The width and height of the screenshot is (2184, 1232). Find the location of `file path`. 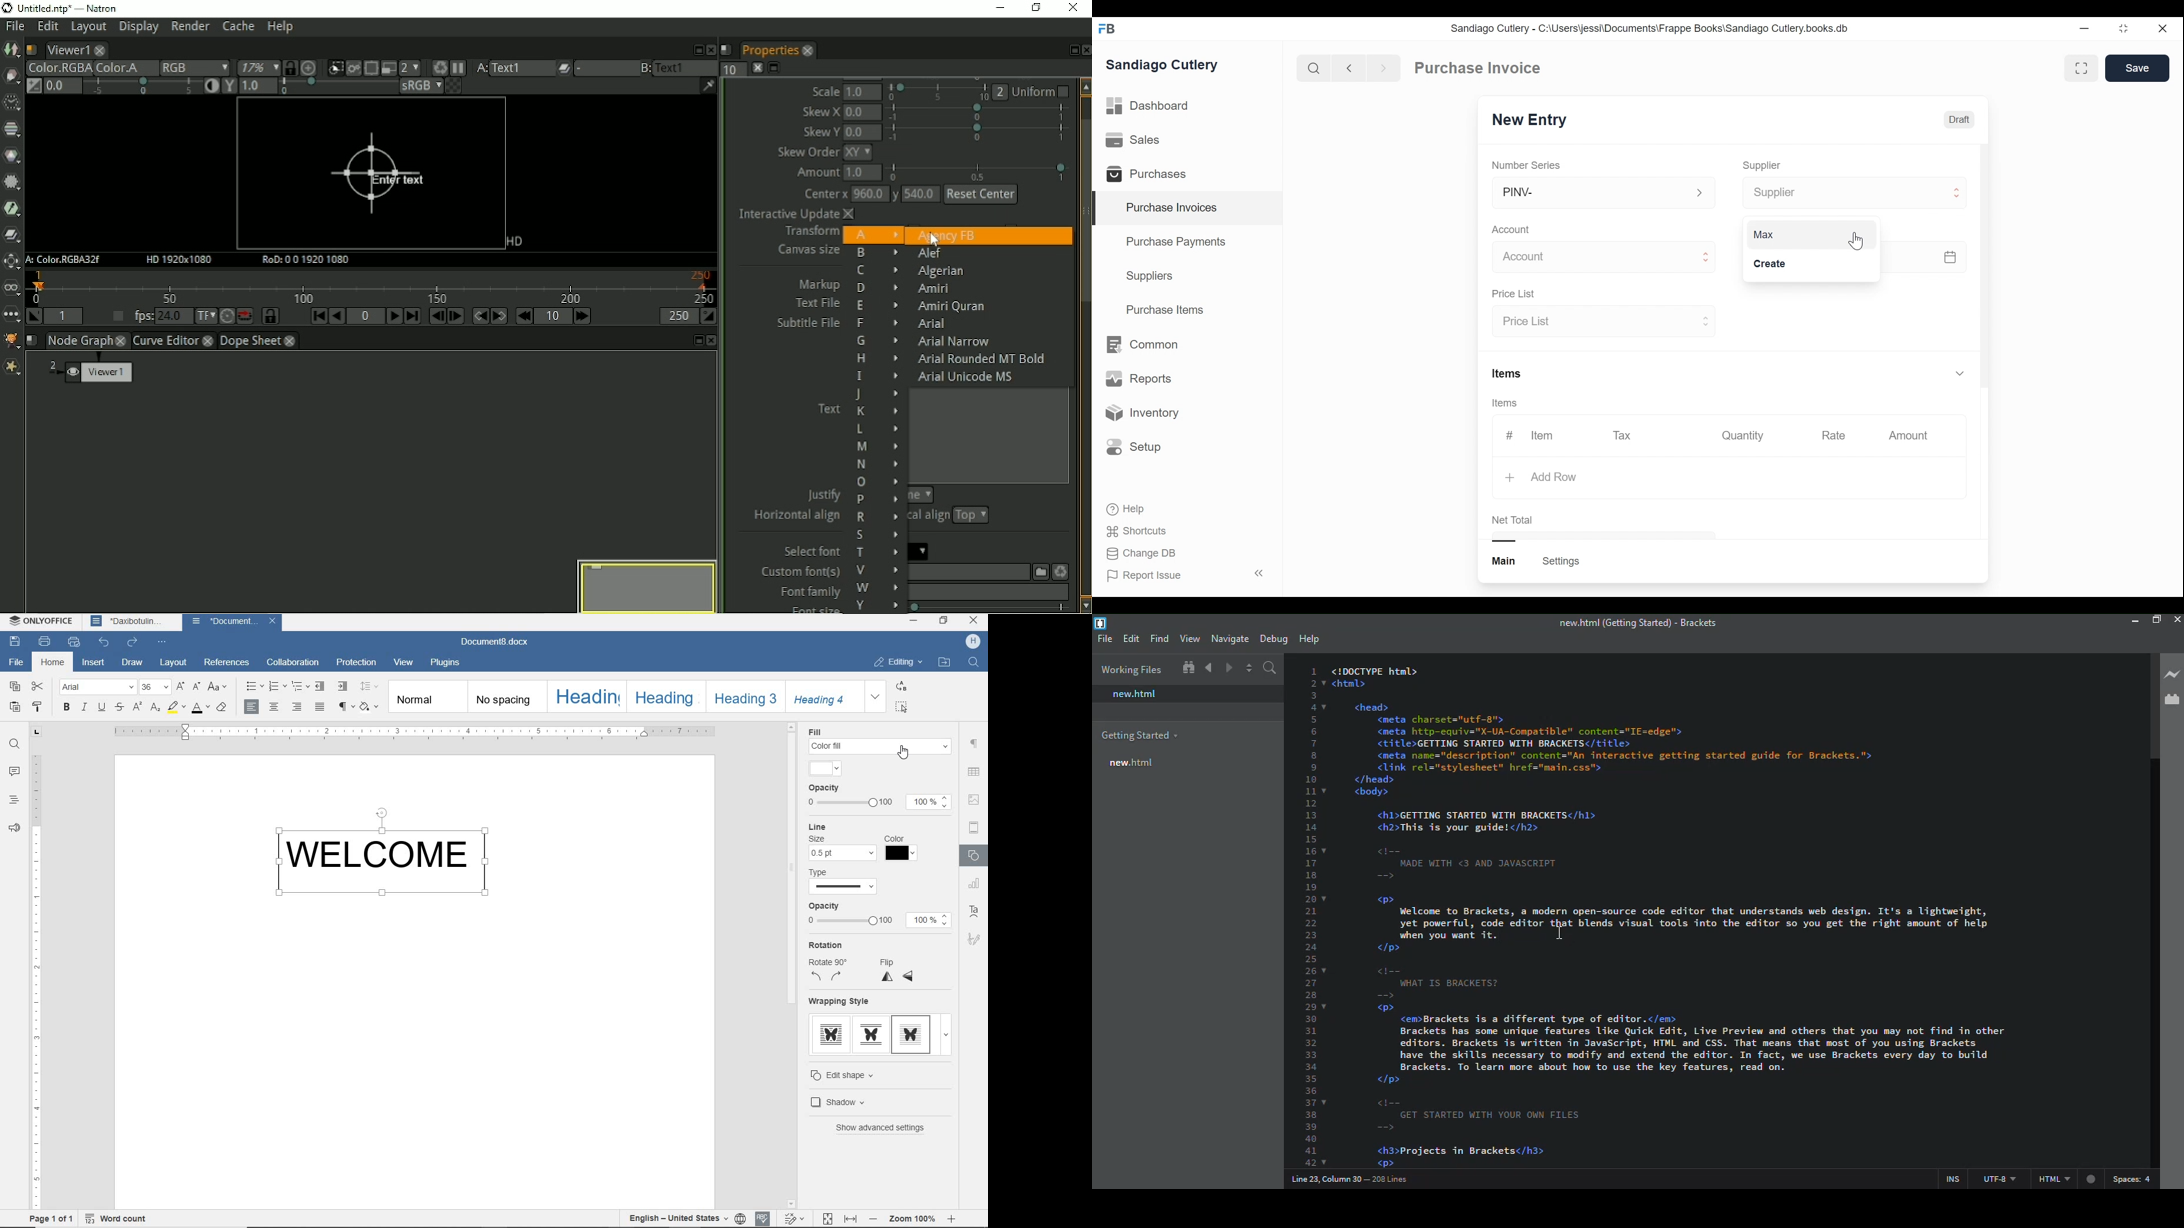

file path is located at coordinates (967, 572).